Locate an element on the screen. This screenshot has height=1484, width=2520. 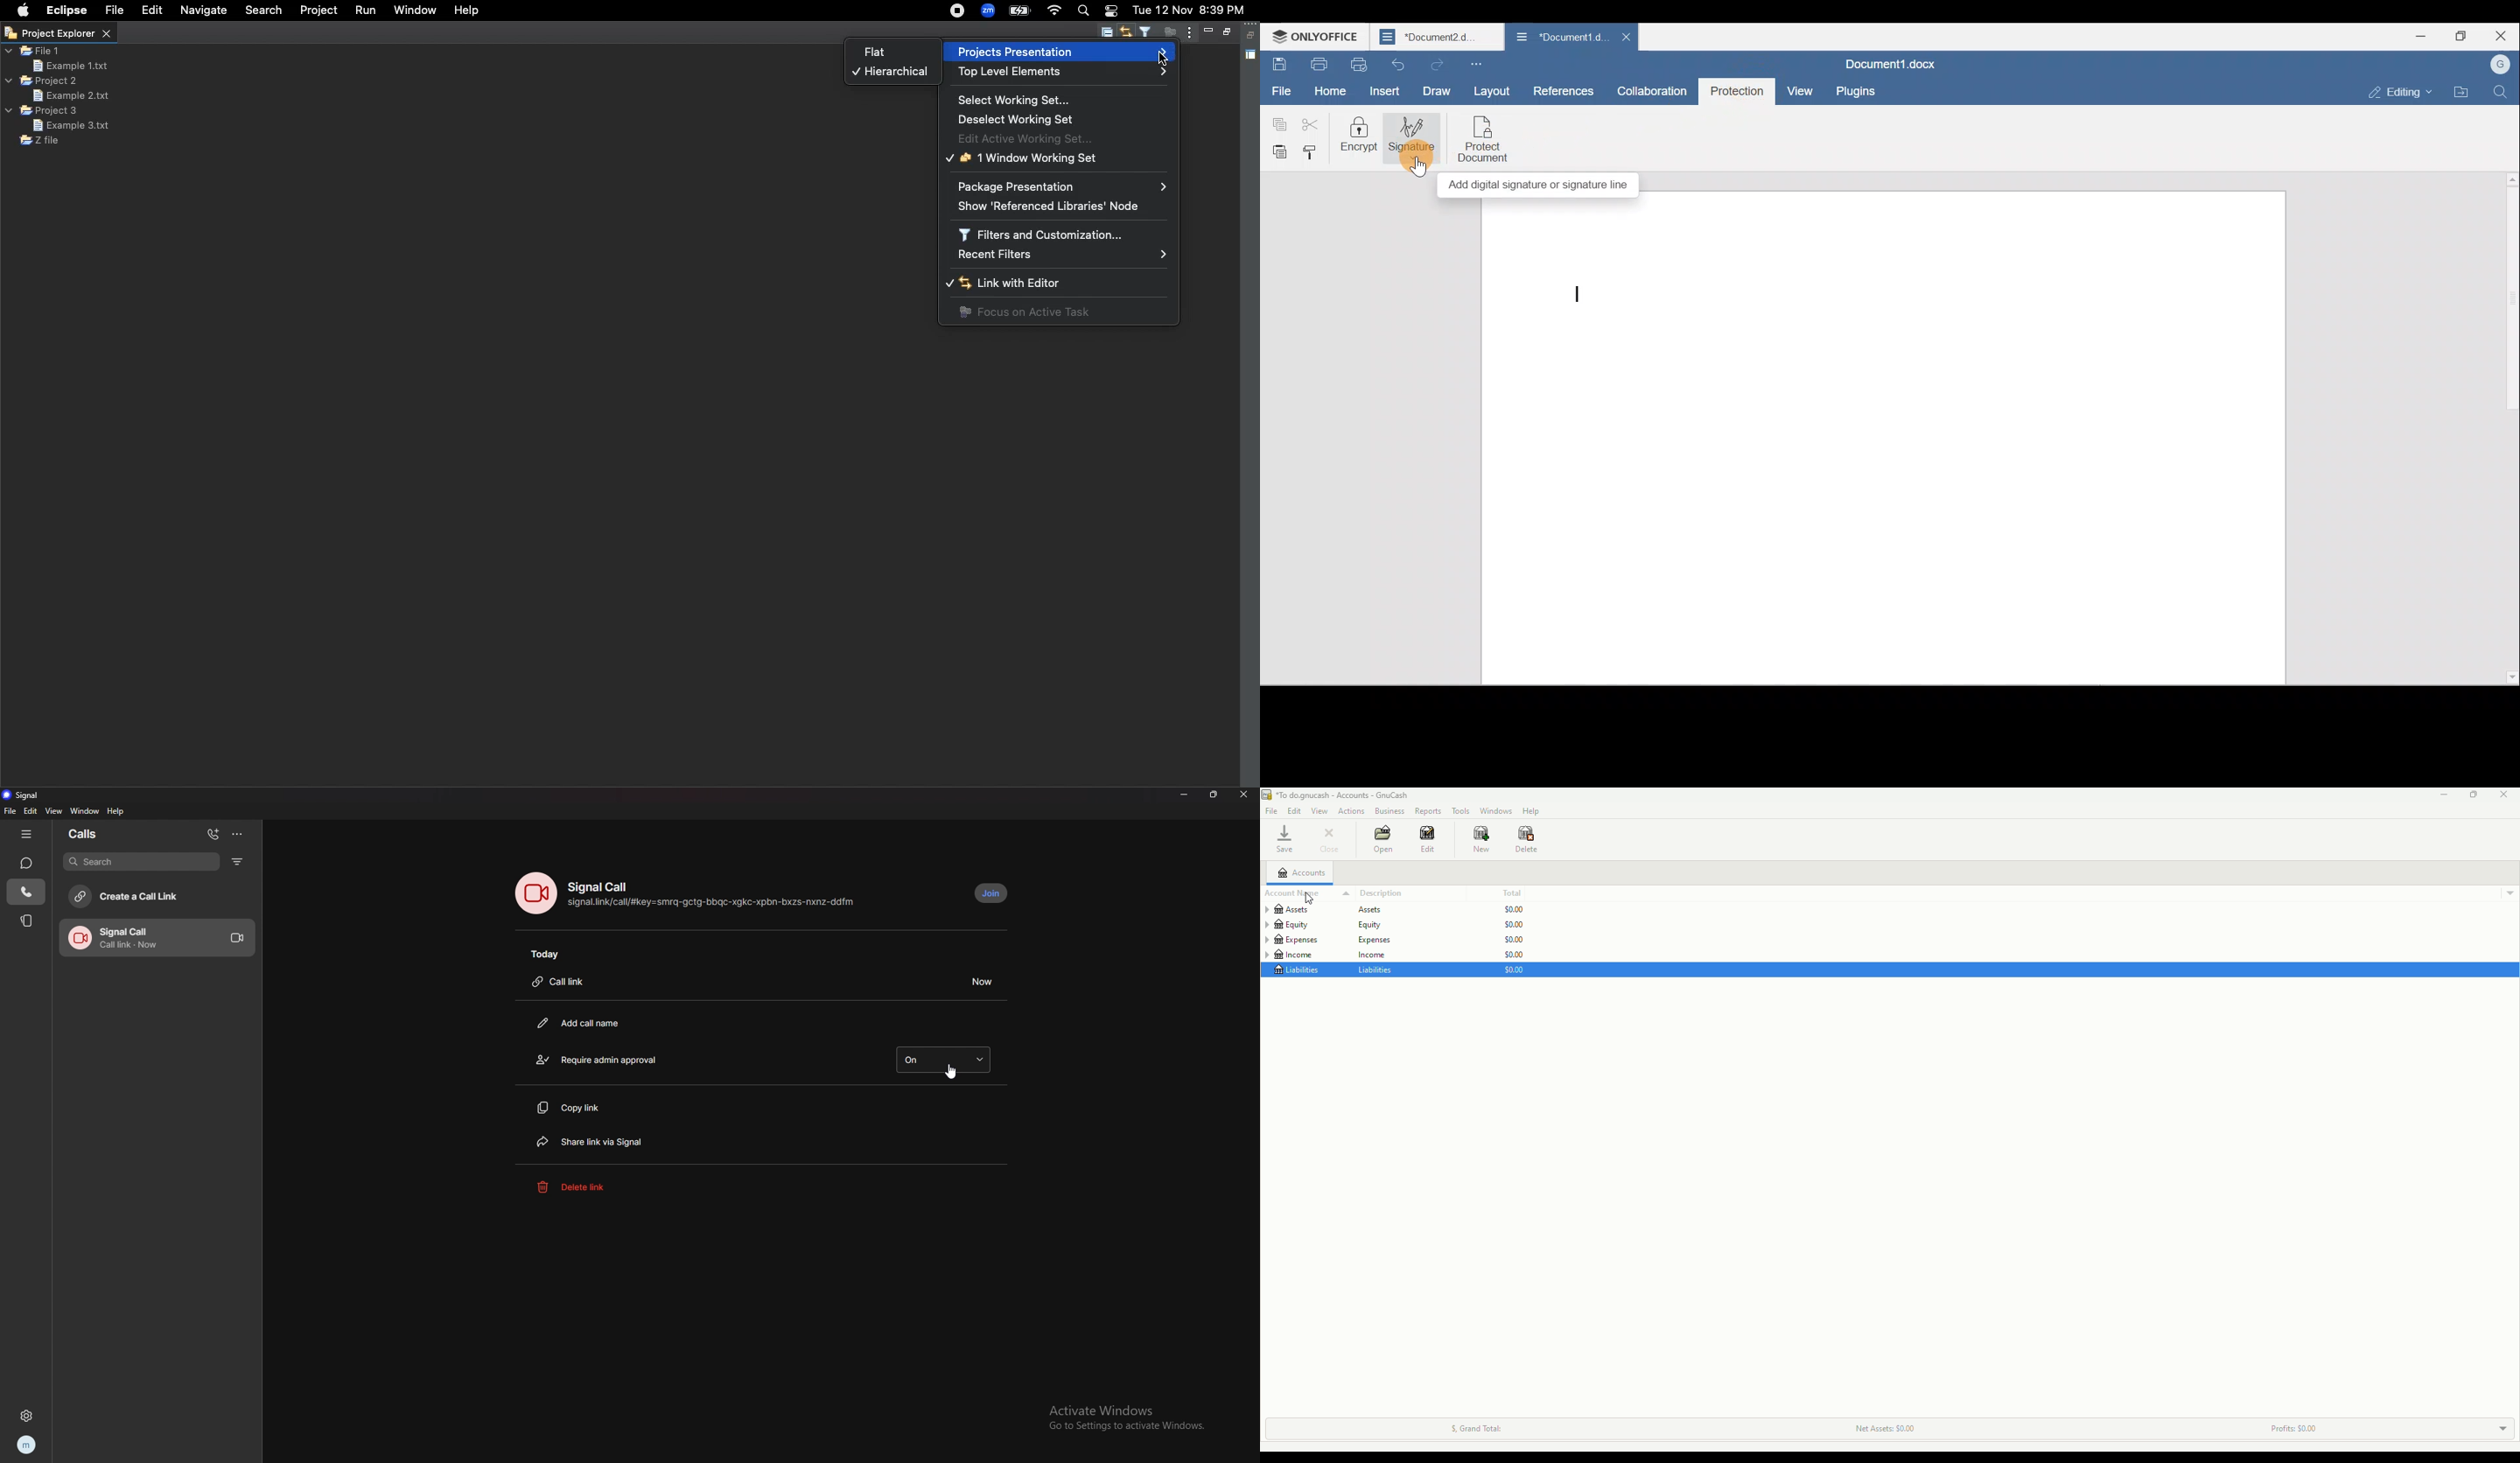
Document name is located at coordinates (1438, 37).